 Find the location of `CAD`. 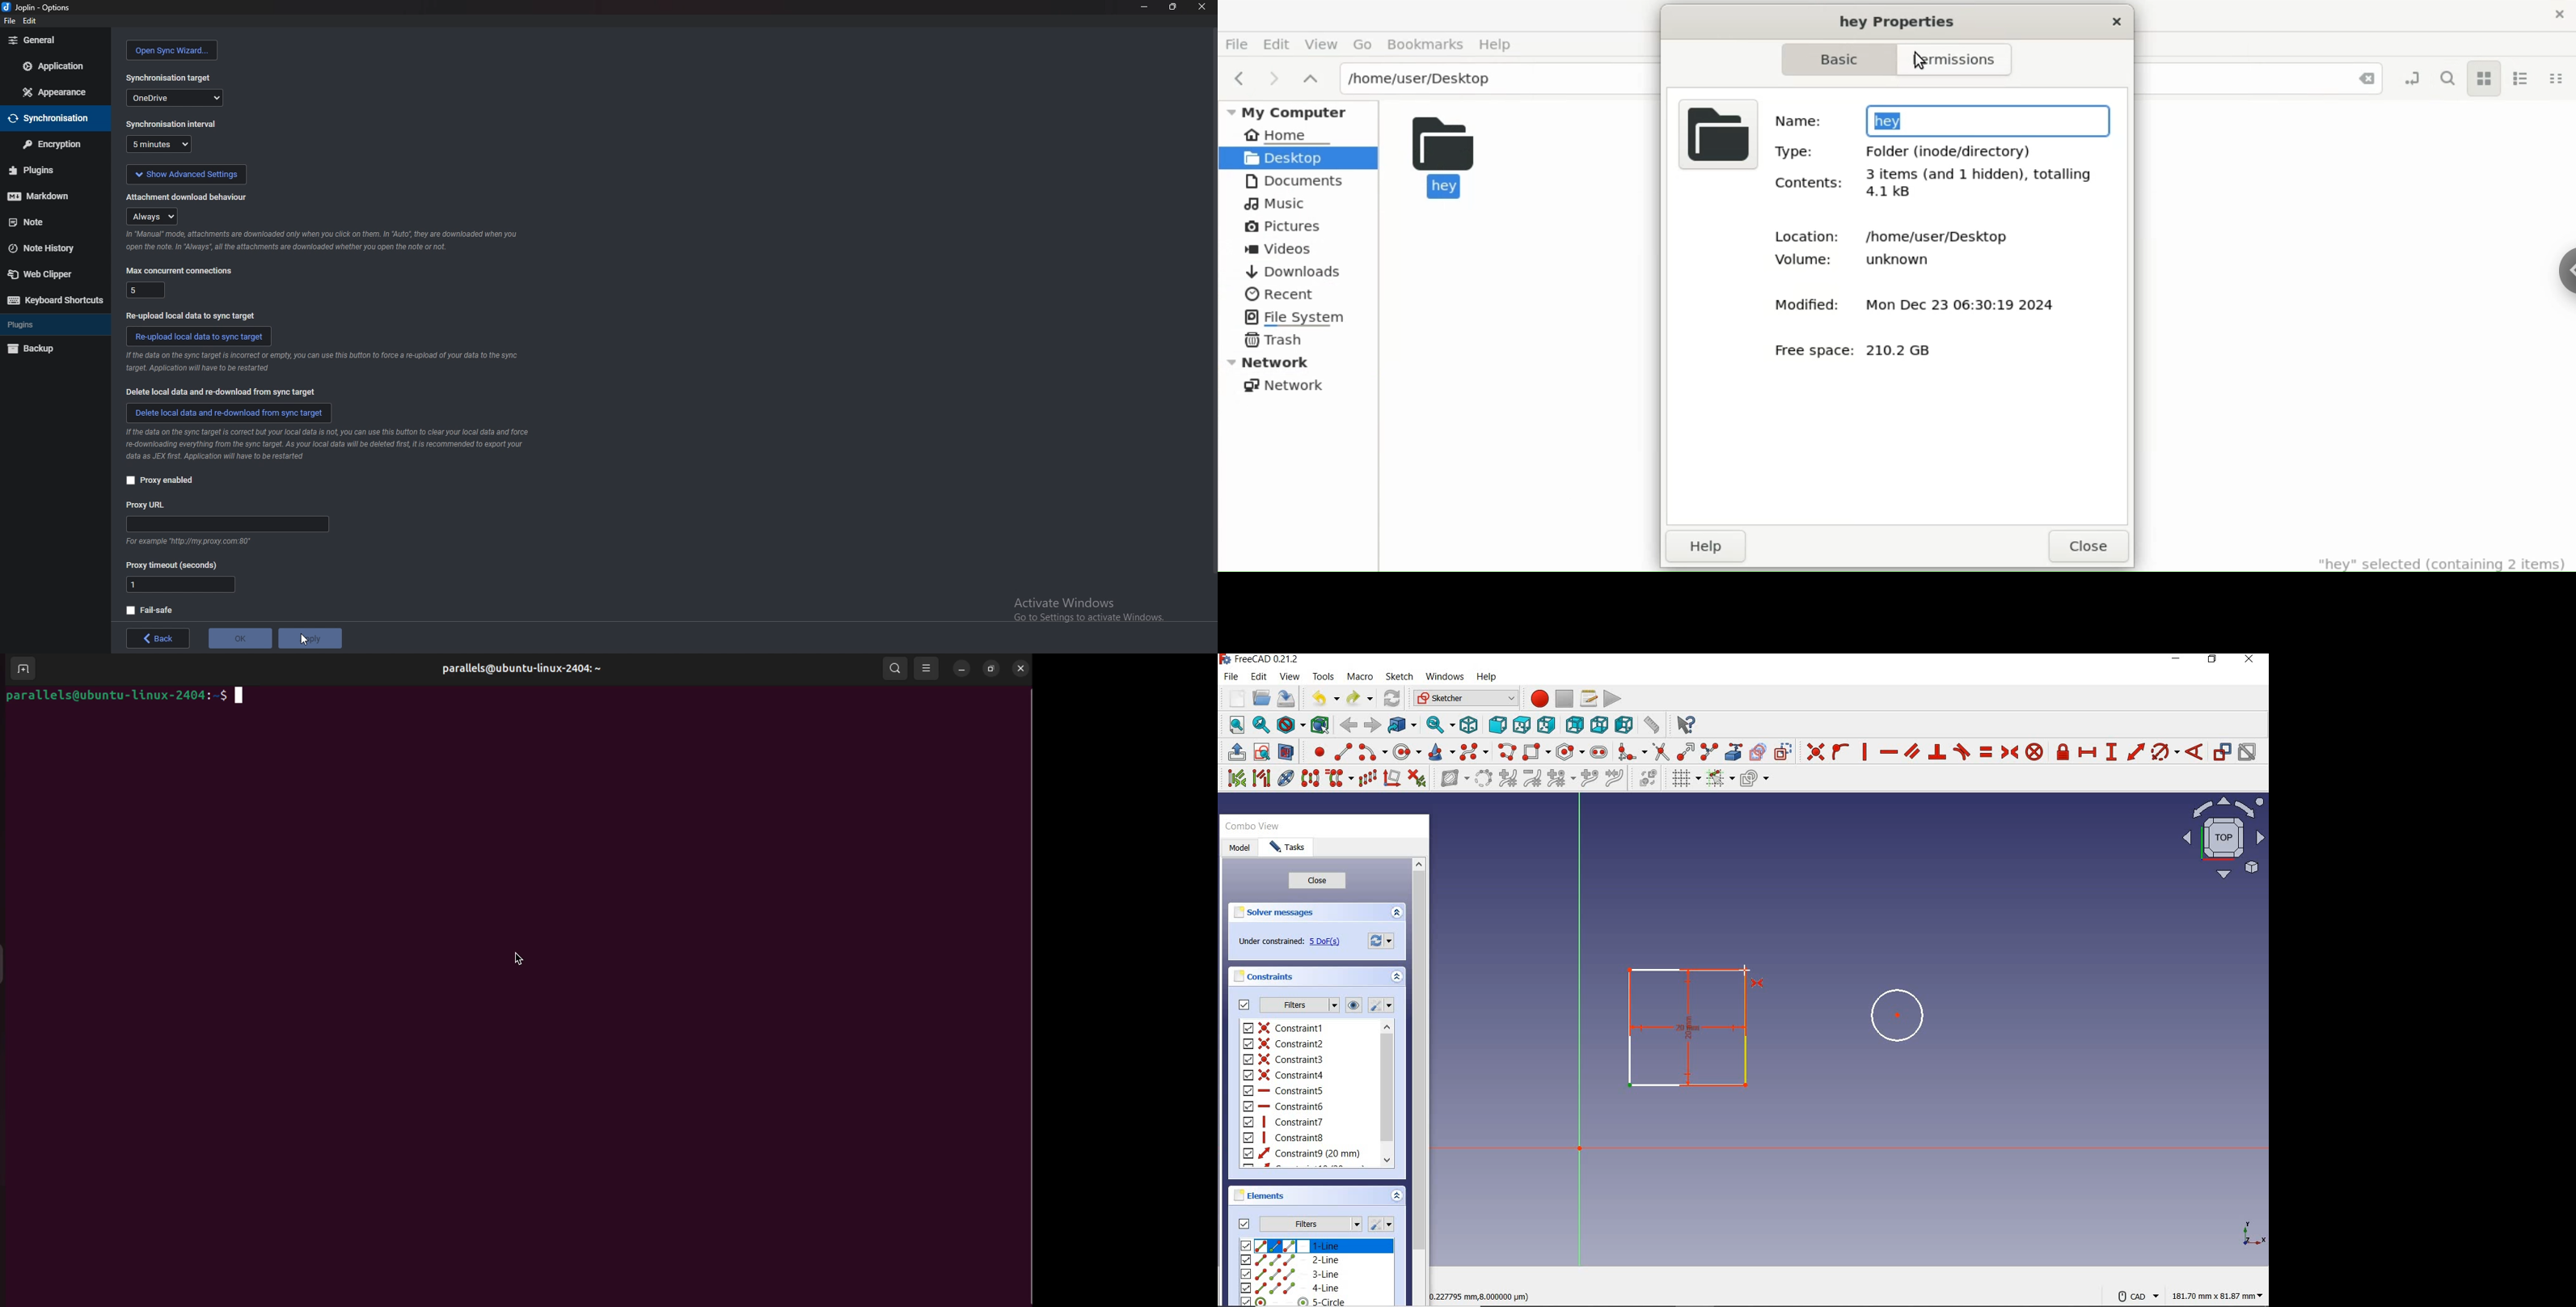

CAD is located at coordinates (2135, 1296).